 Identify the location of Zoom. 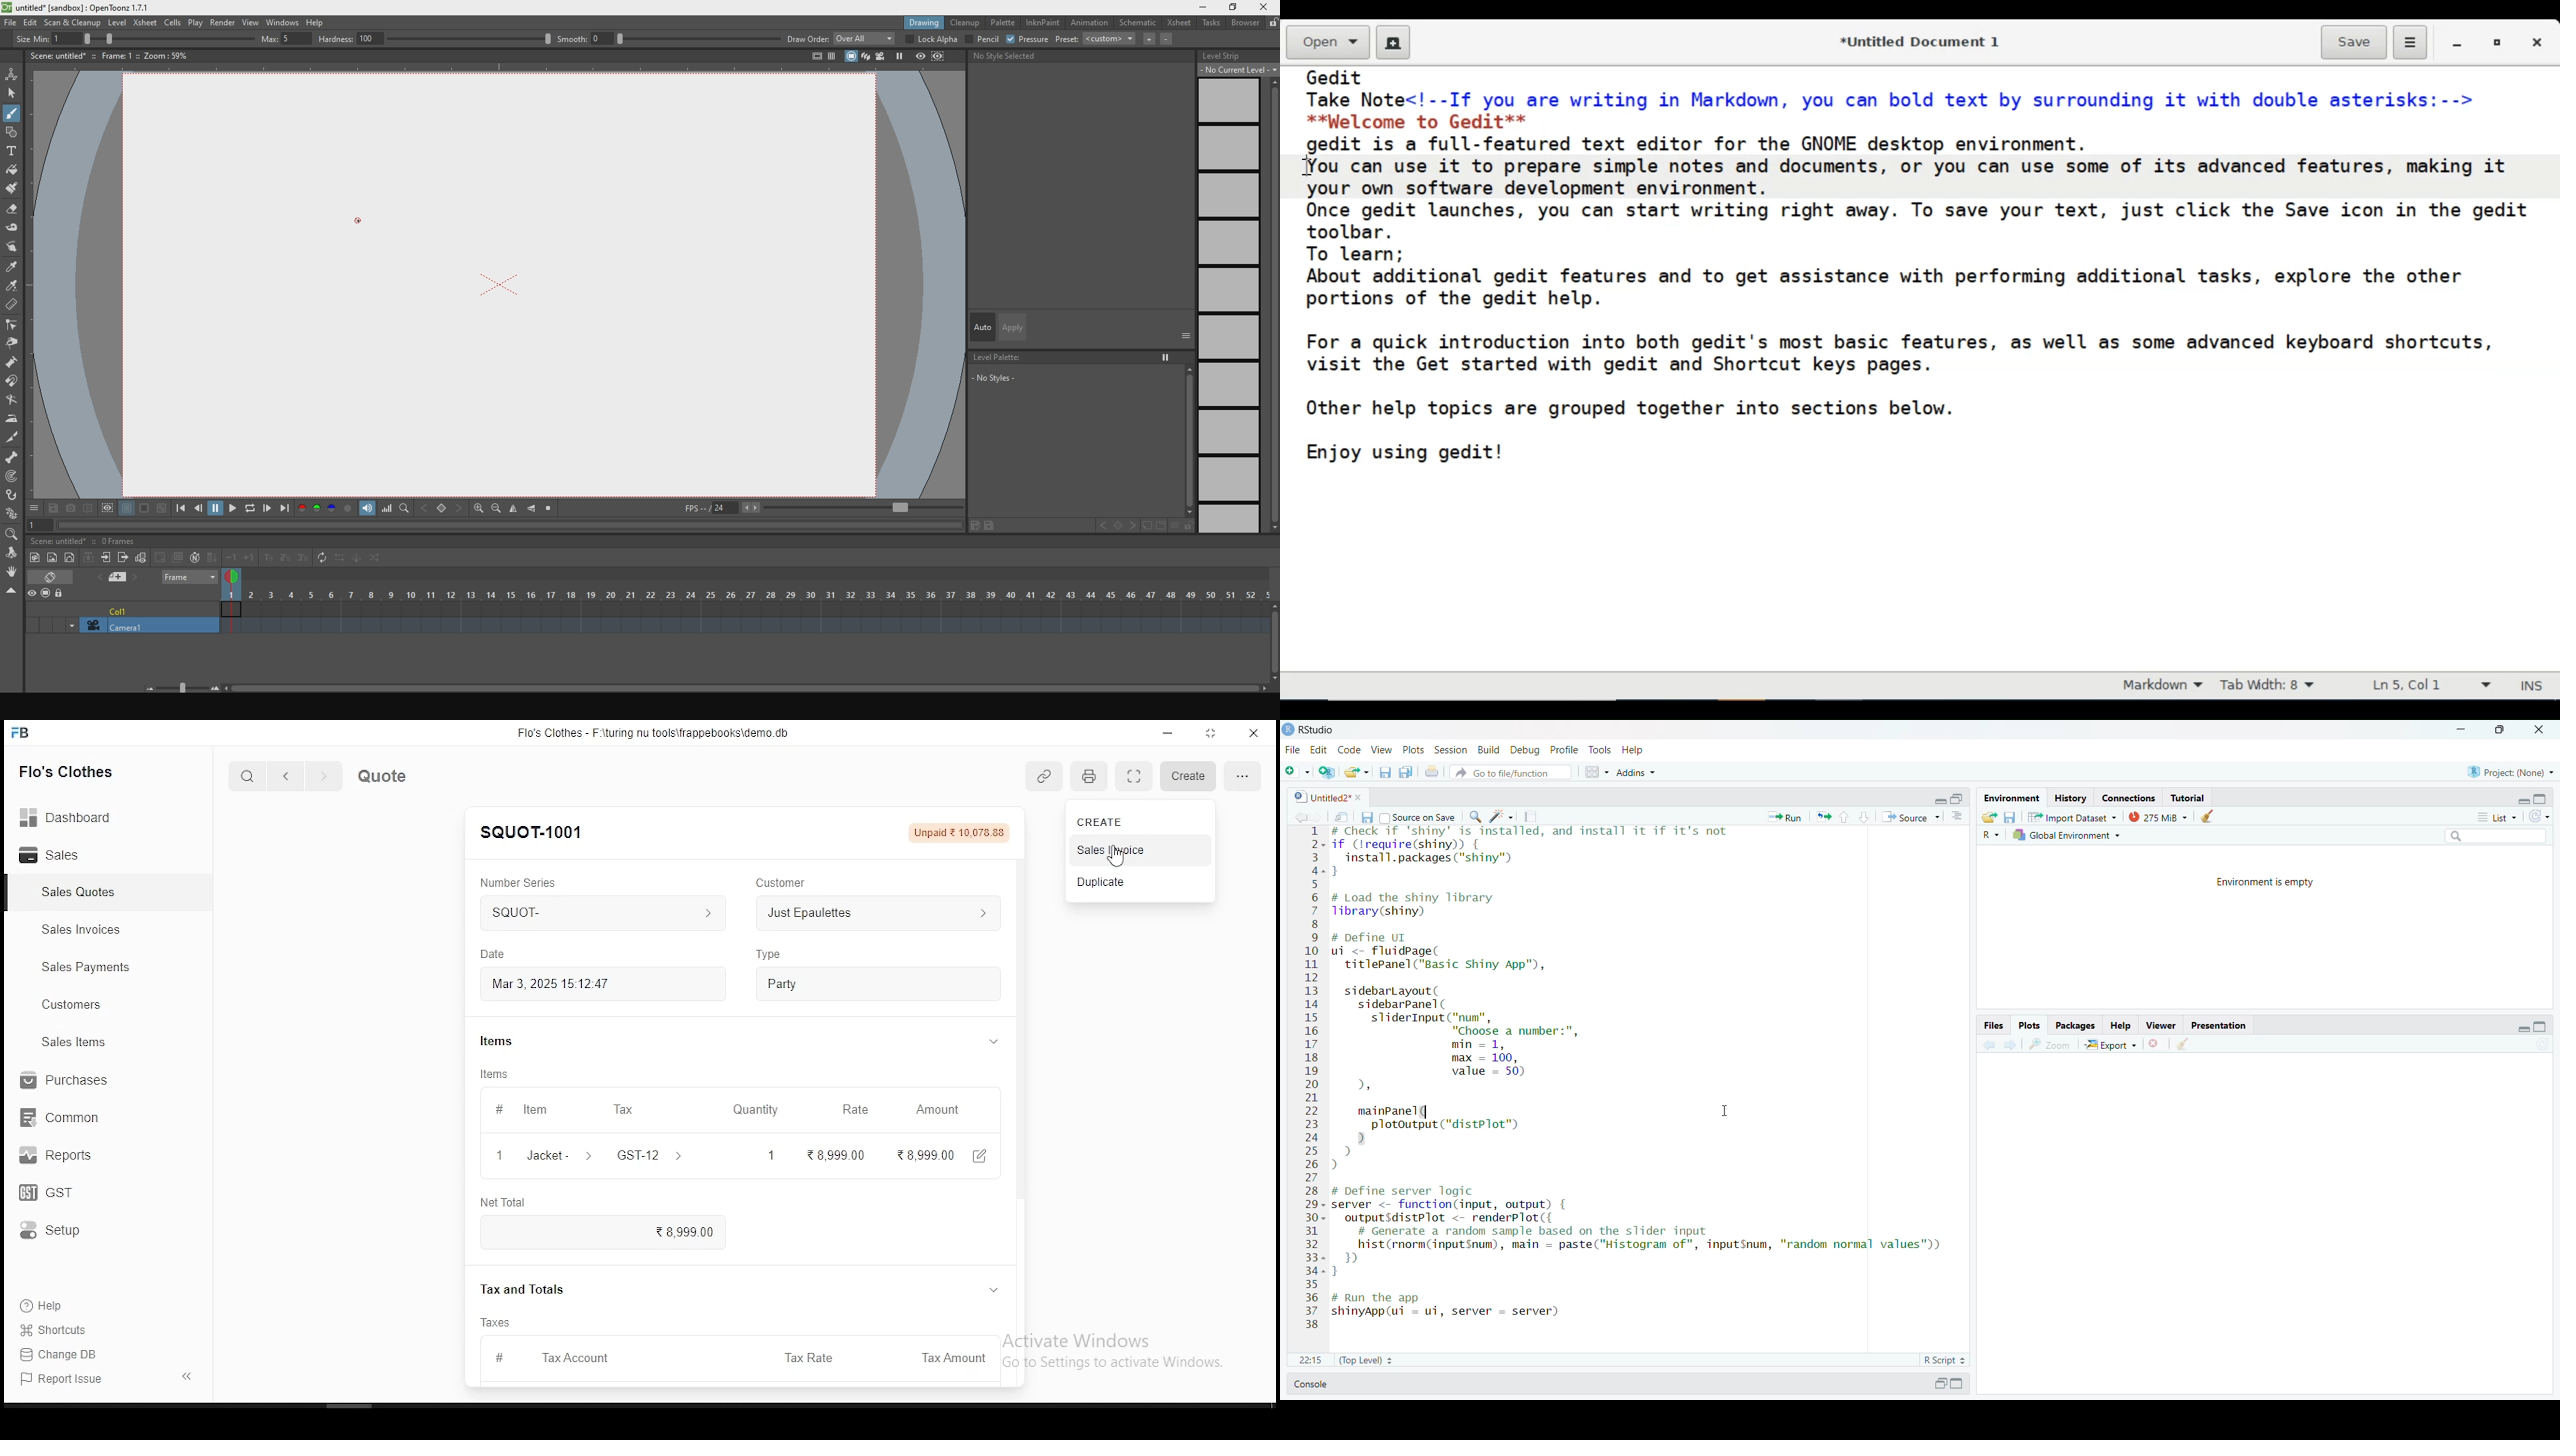
(2049, 1045).